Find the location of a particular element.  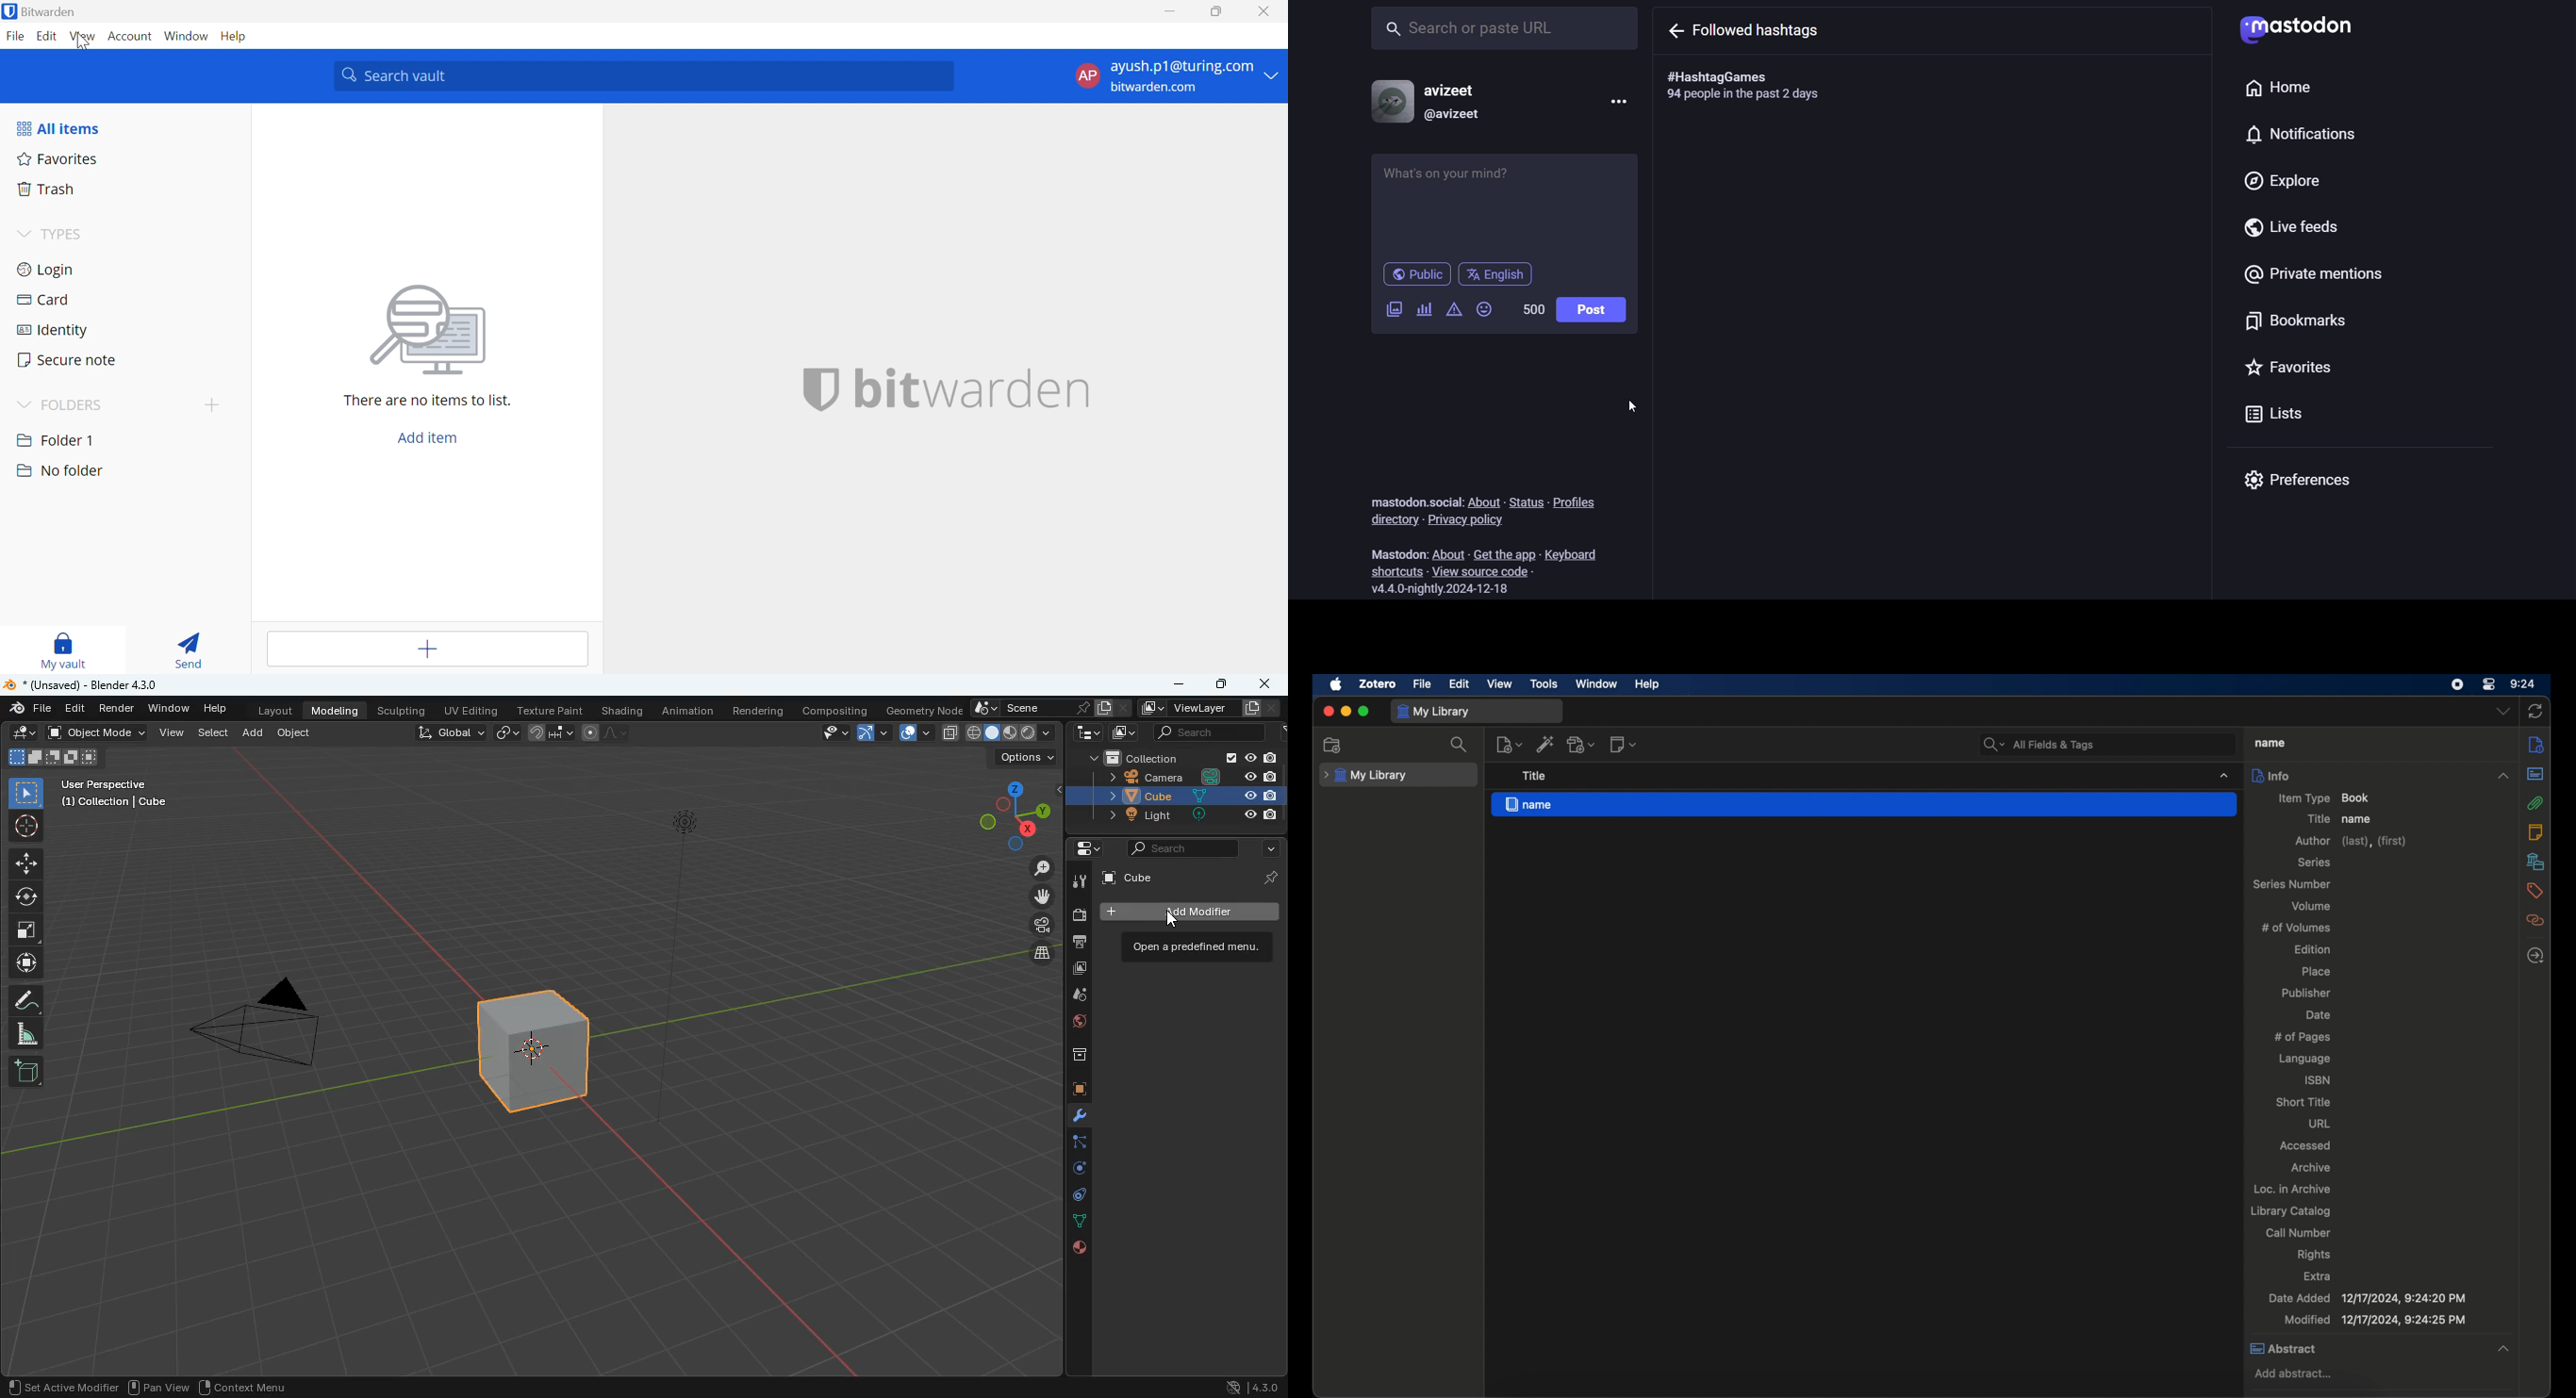

blender is located at coordinates (85, 685).